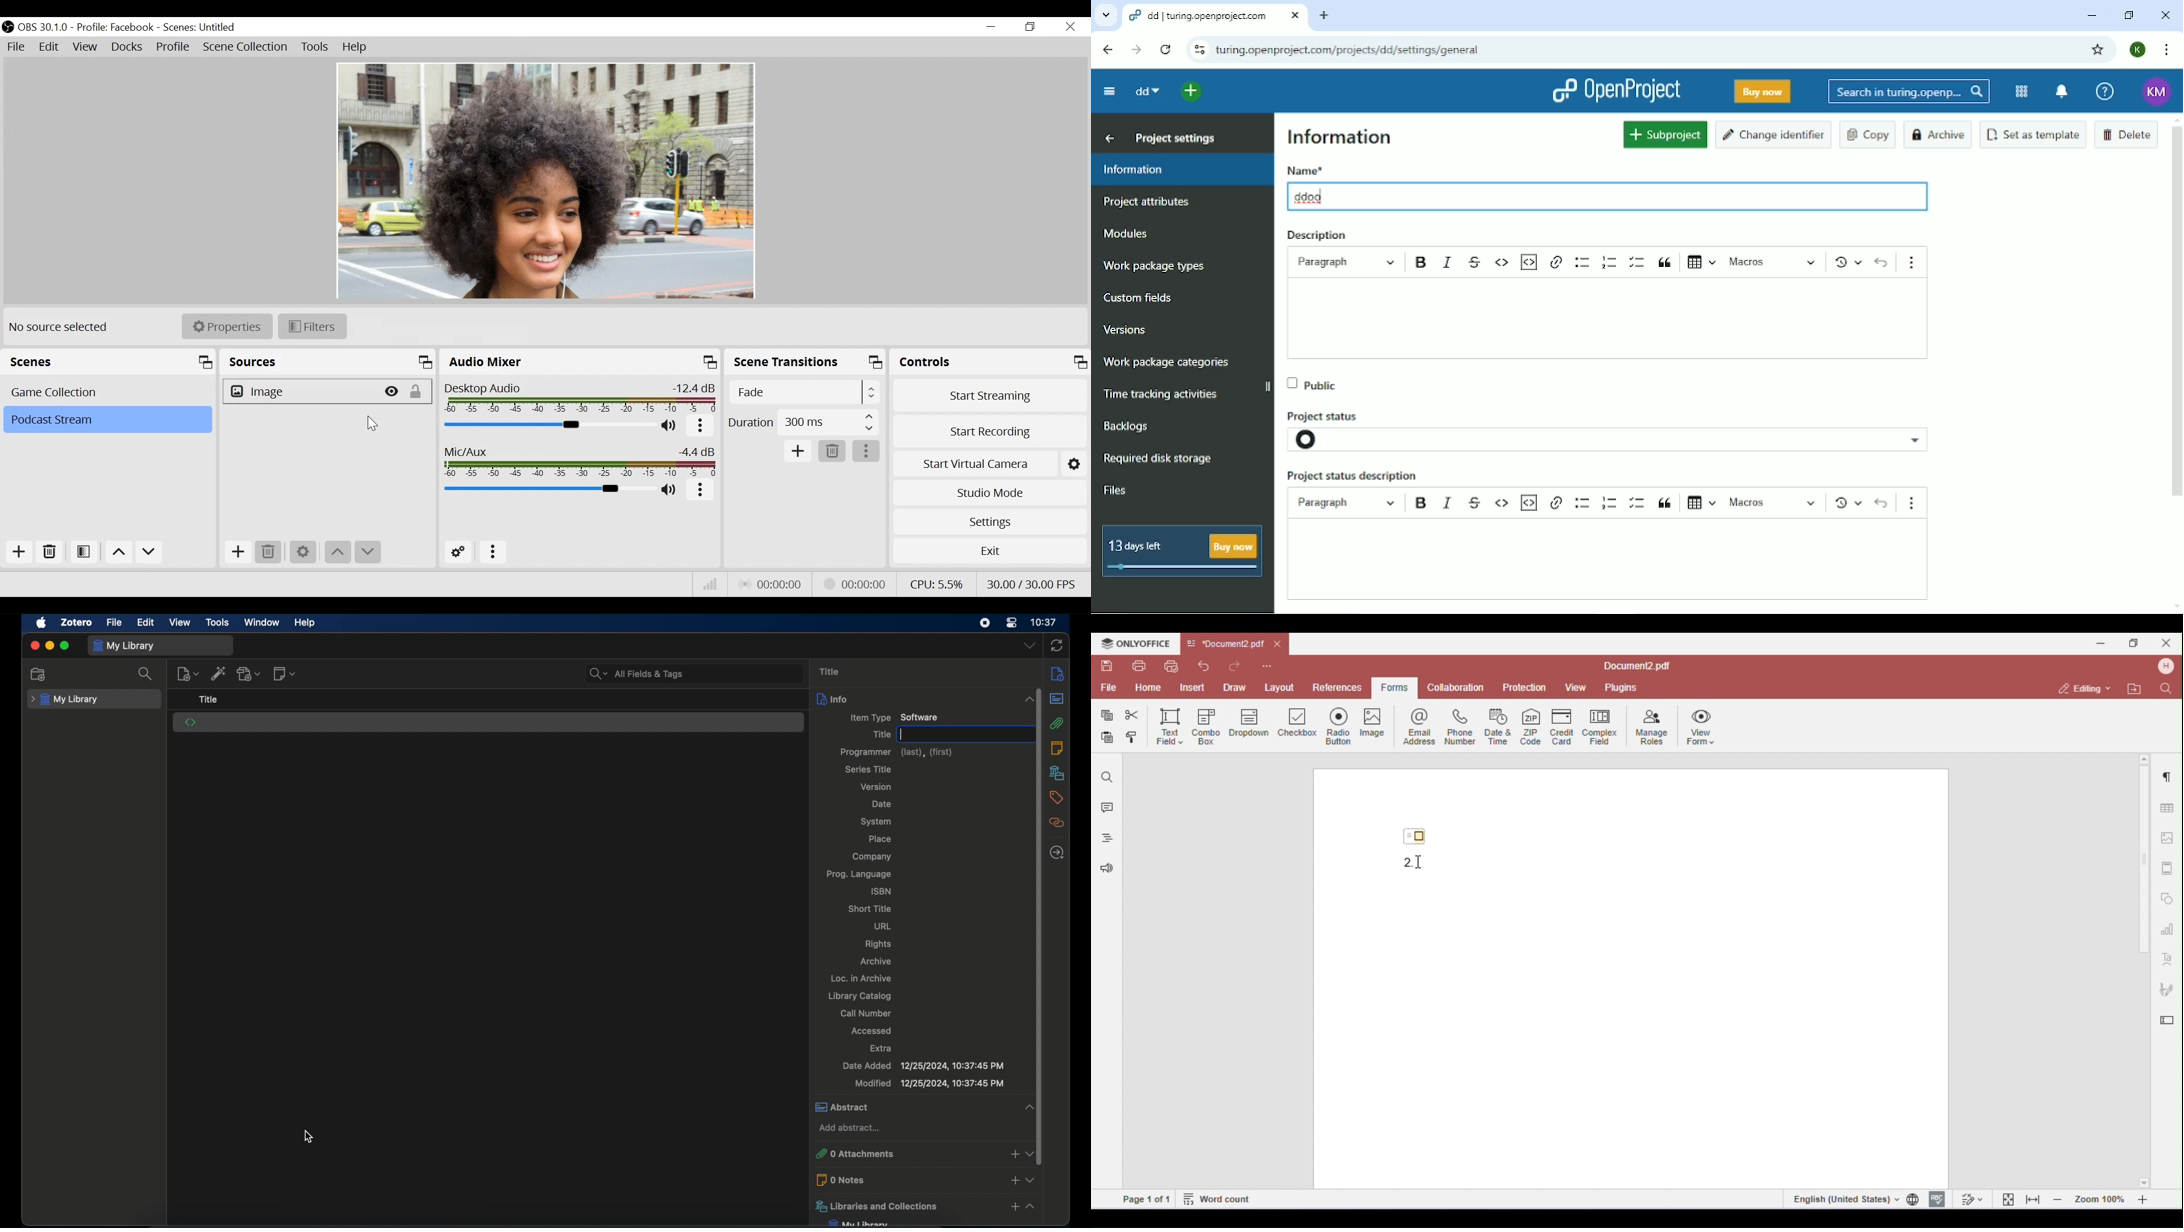  What do you see at coordinates (1027, 698) in the screenshot?
I see `collapse` at bounding box center [1027, 698].